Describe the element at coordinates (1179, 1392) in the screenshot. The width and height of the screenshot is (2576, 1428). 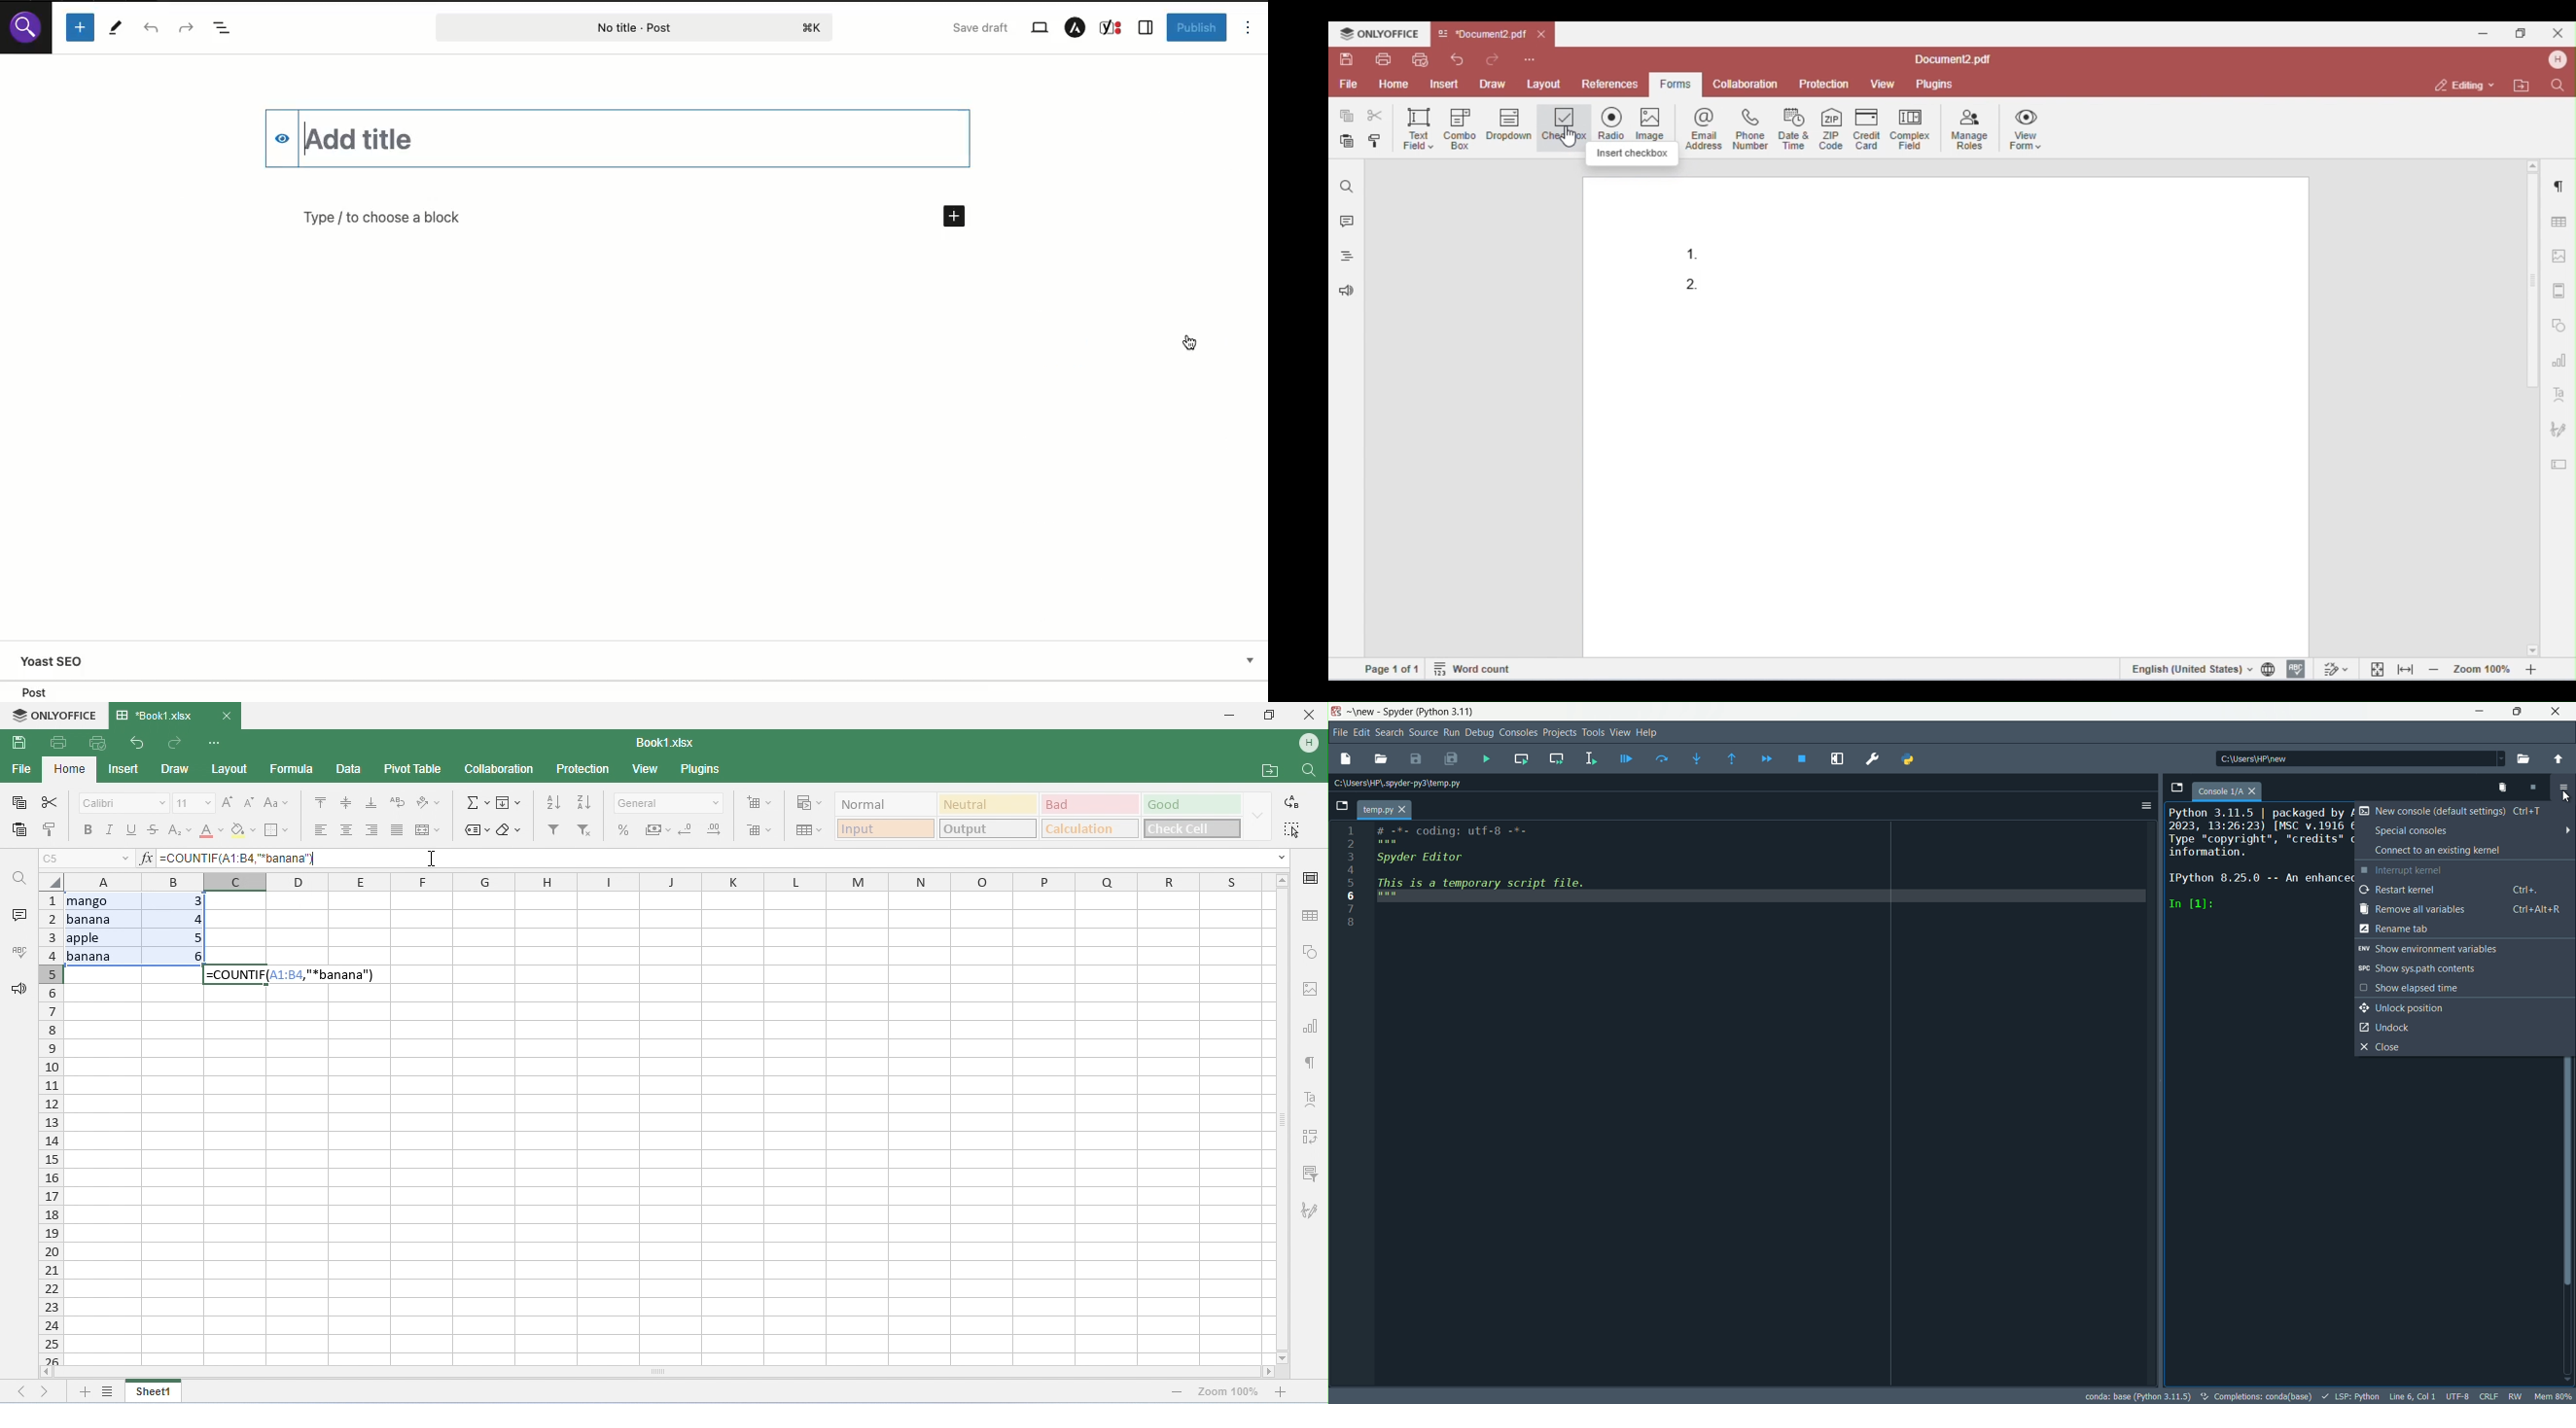
I see `zoom in` at that location.